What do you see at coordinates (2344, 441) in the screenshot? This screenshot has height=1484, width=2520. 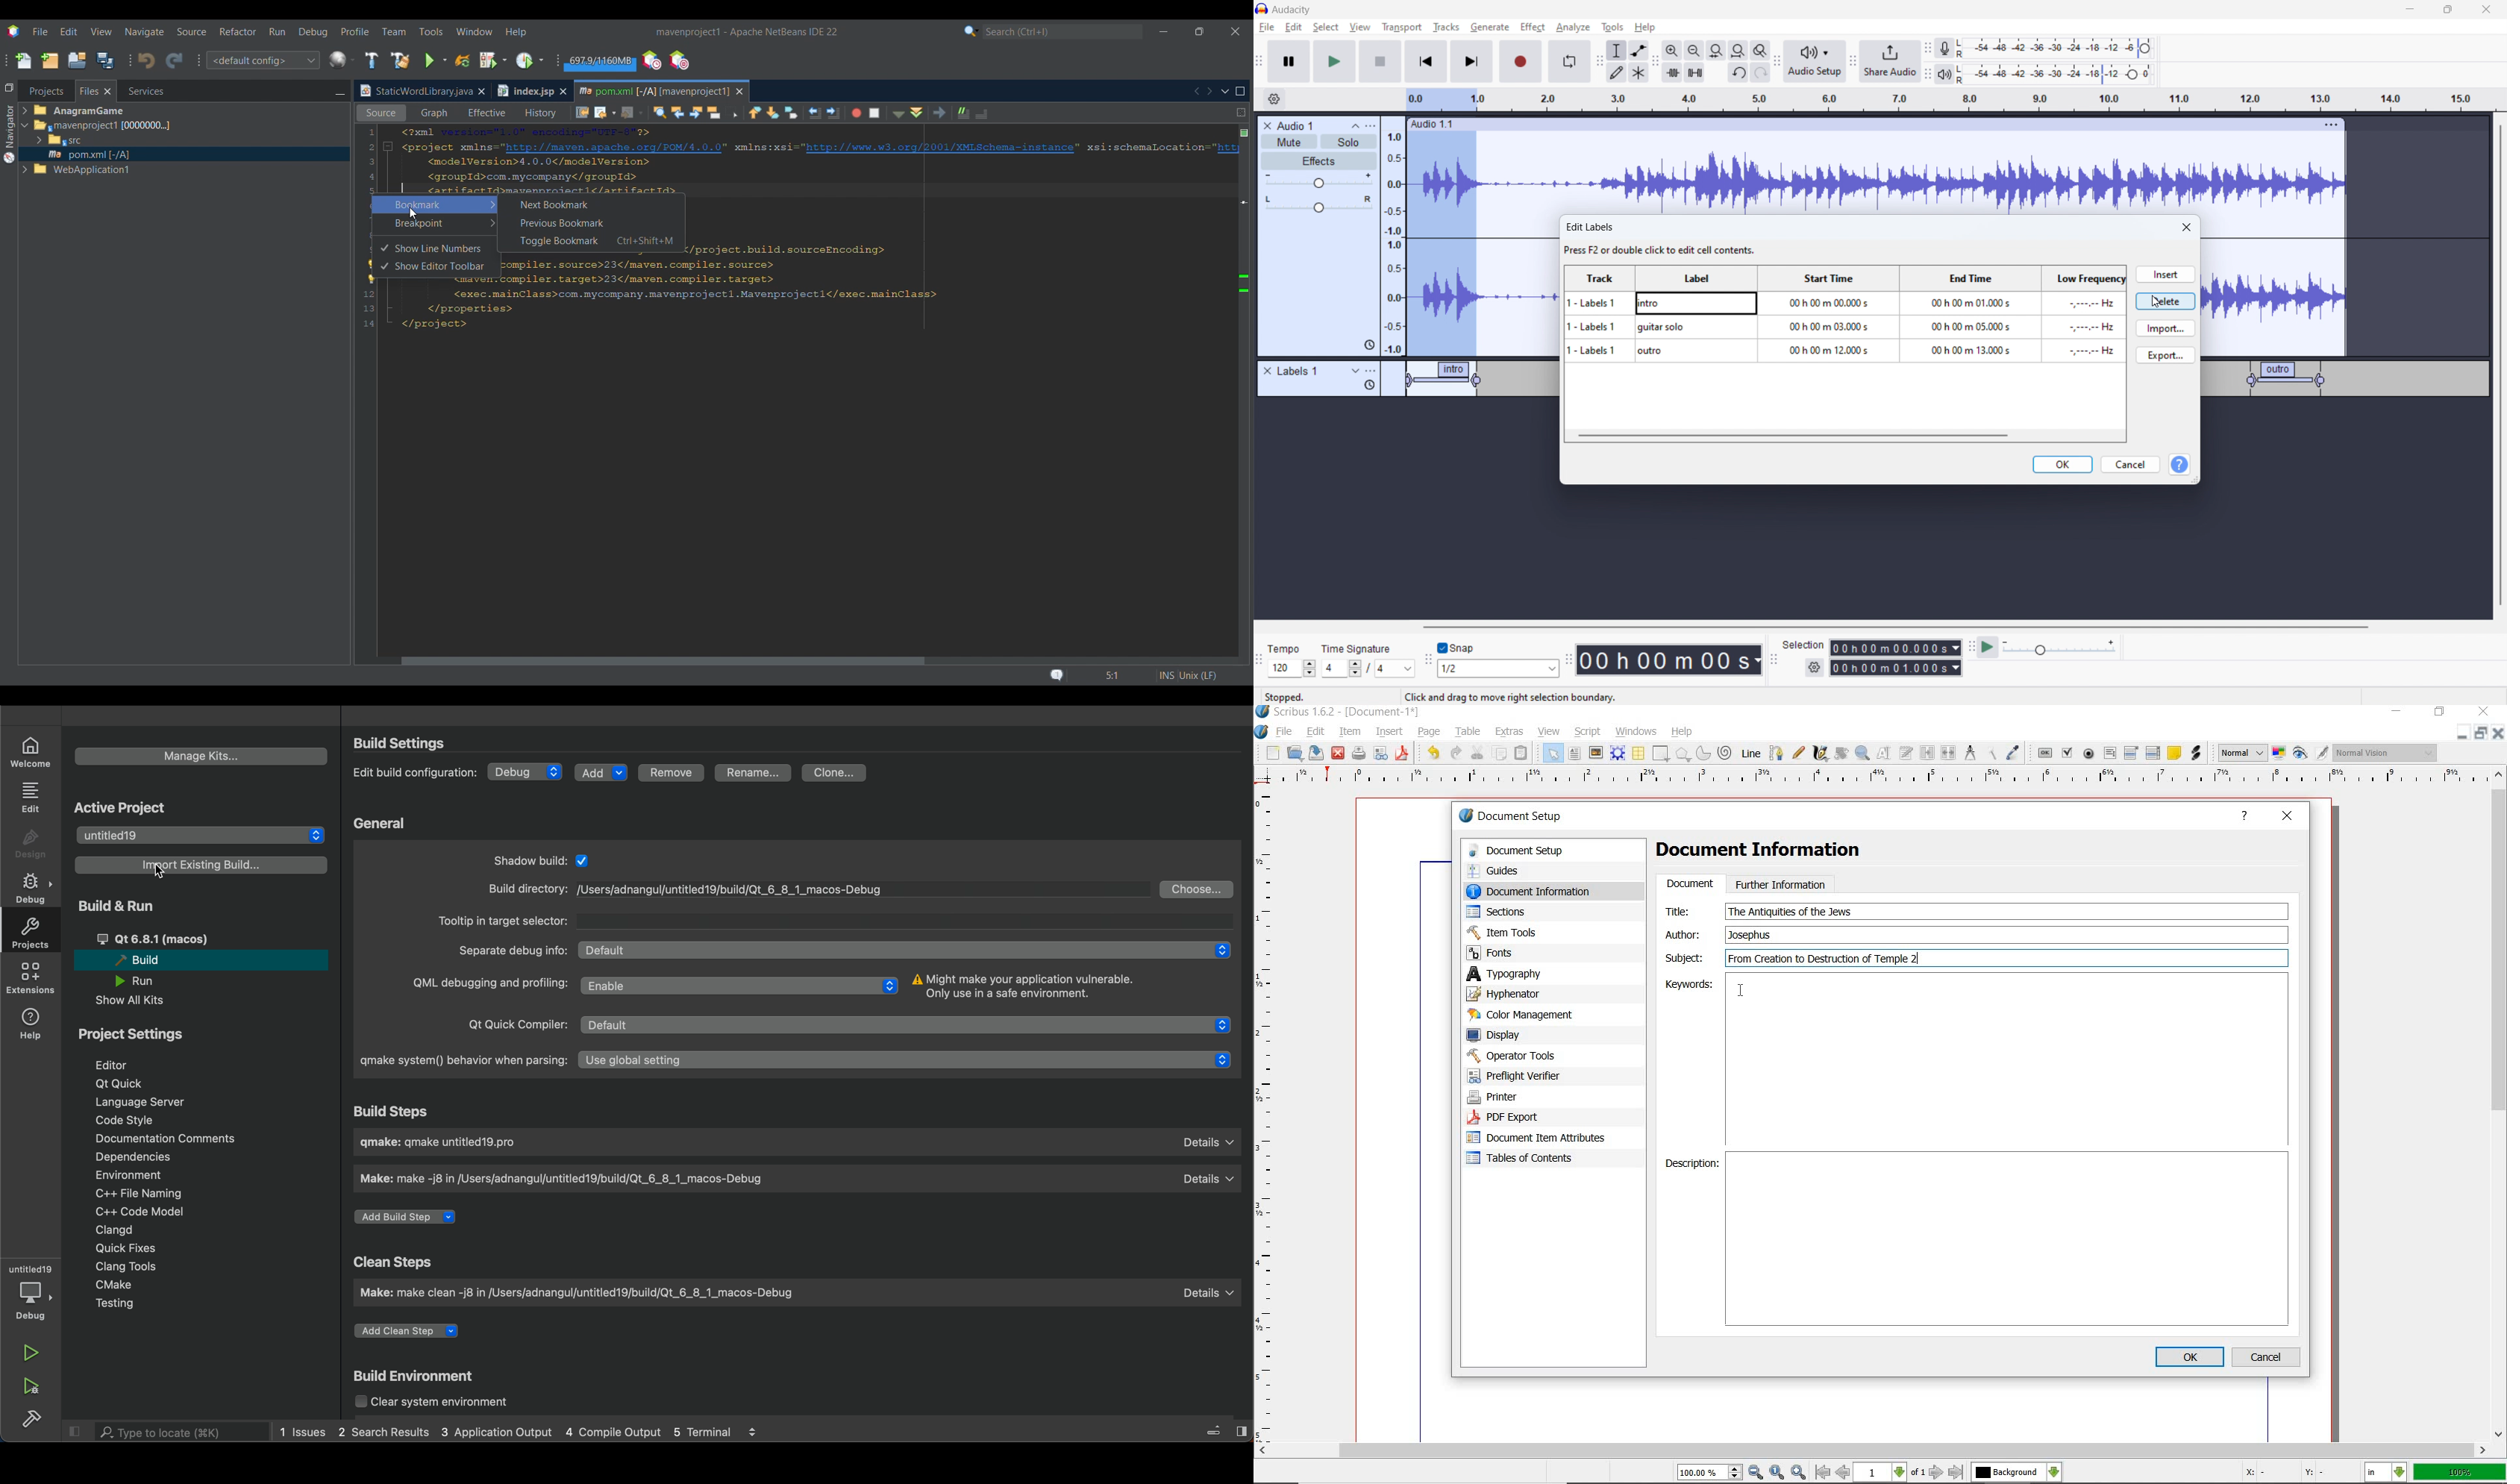 I see `Timeline` at bounding box center [2344, 441].